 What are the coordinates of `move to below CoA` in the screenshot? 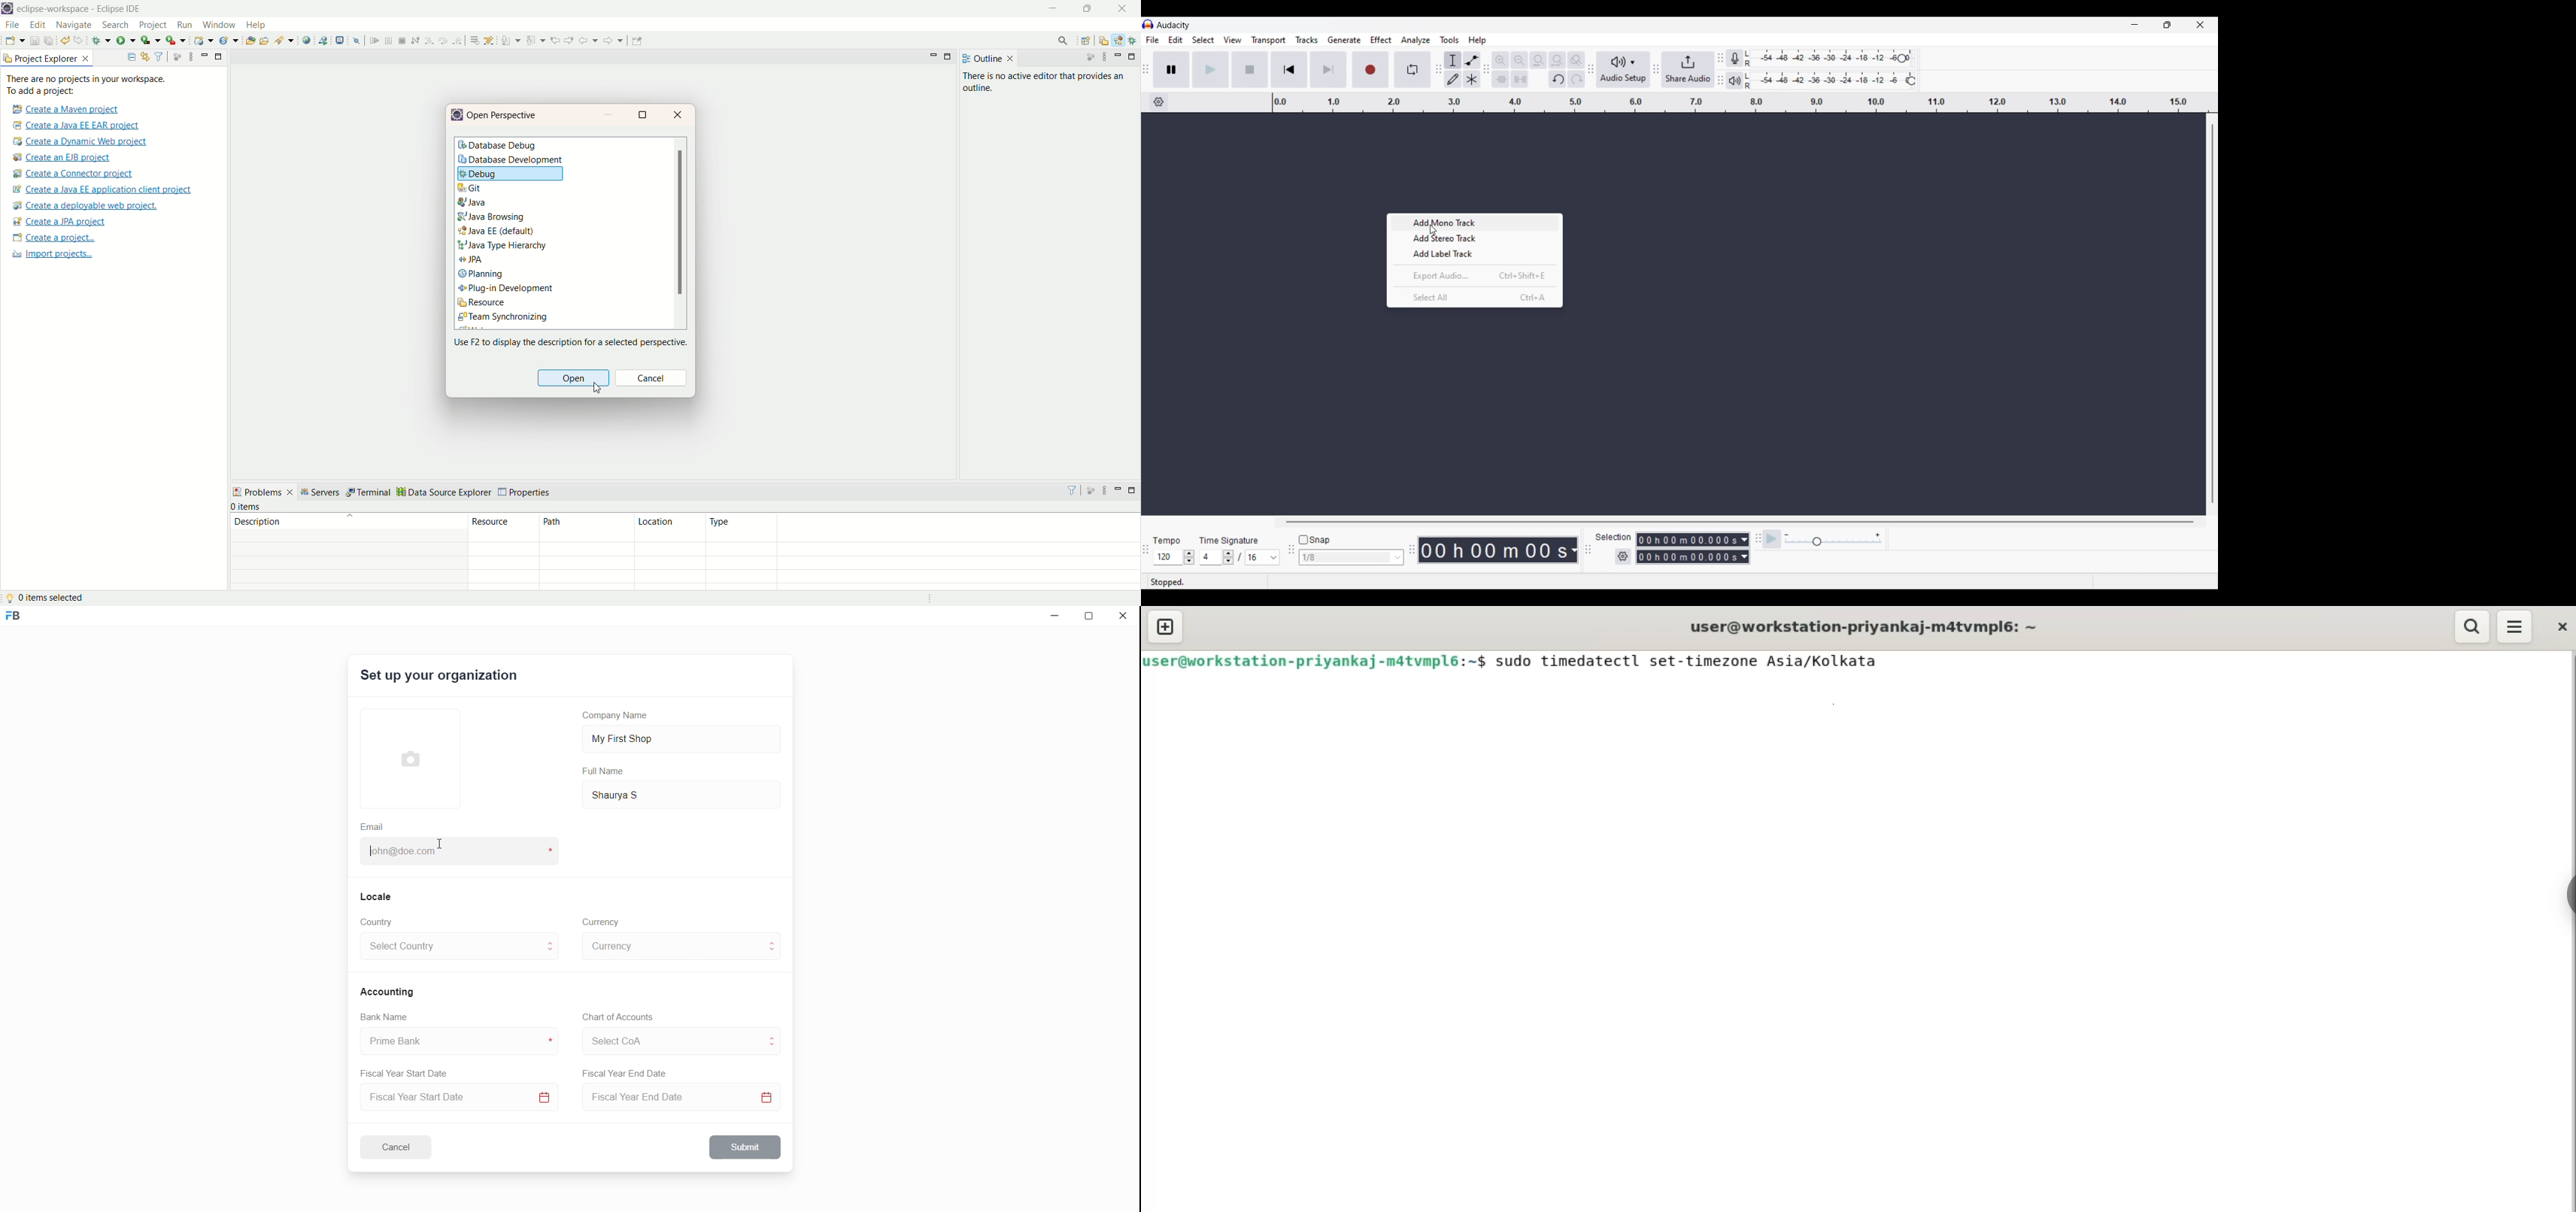 It's located at (773, 1047).